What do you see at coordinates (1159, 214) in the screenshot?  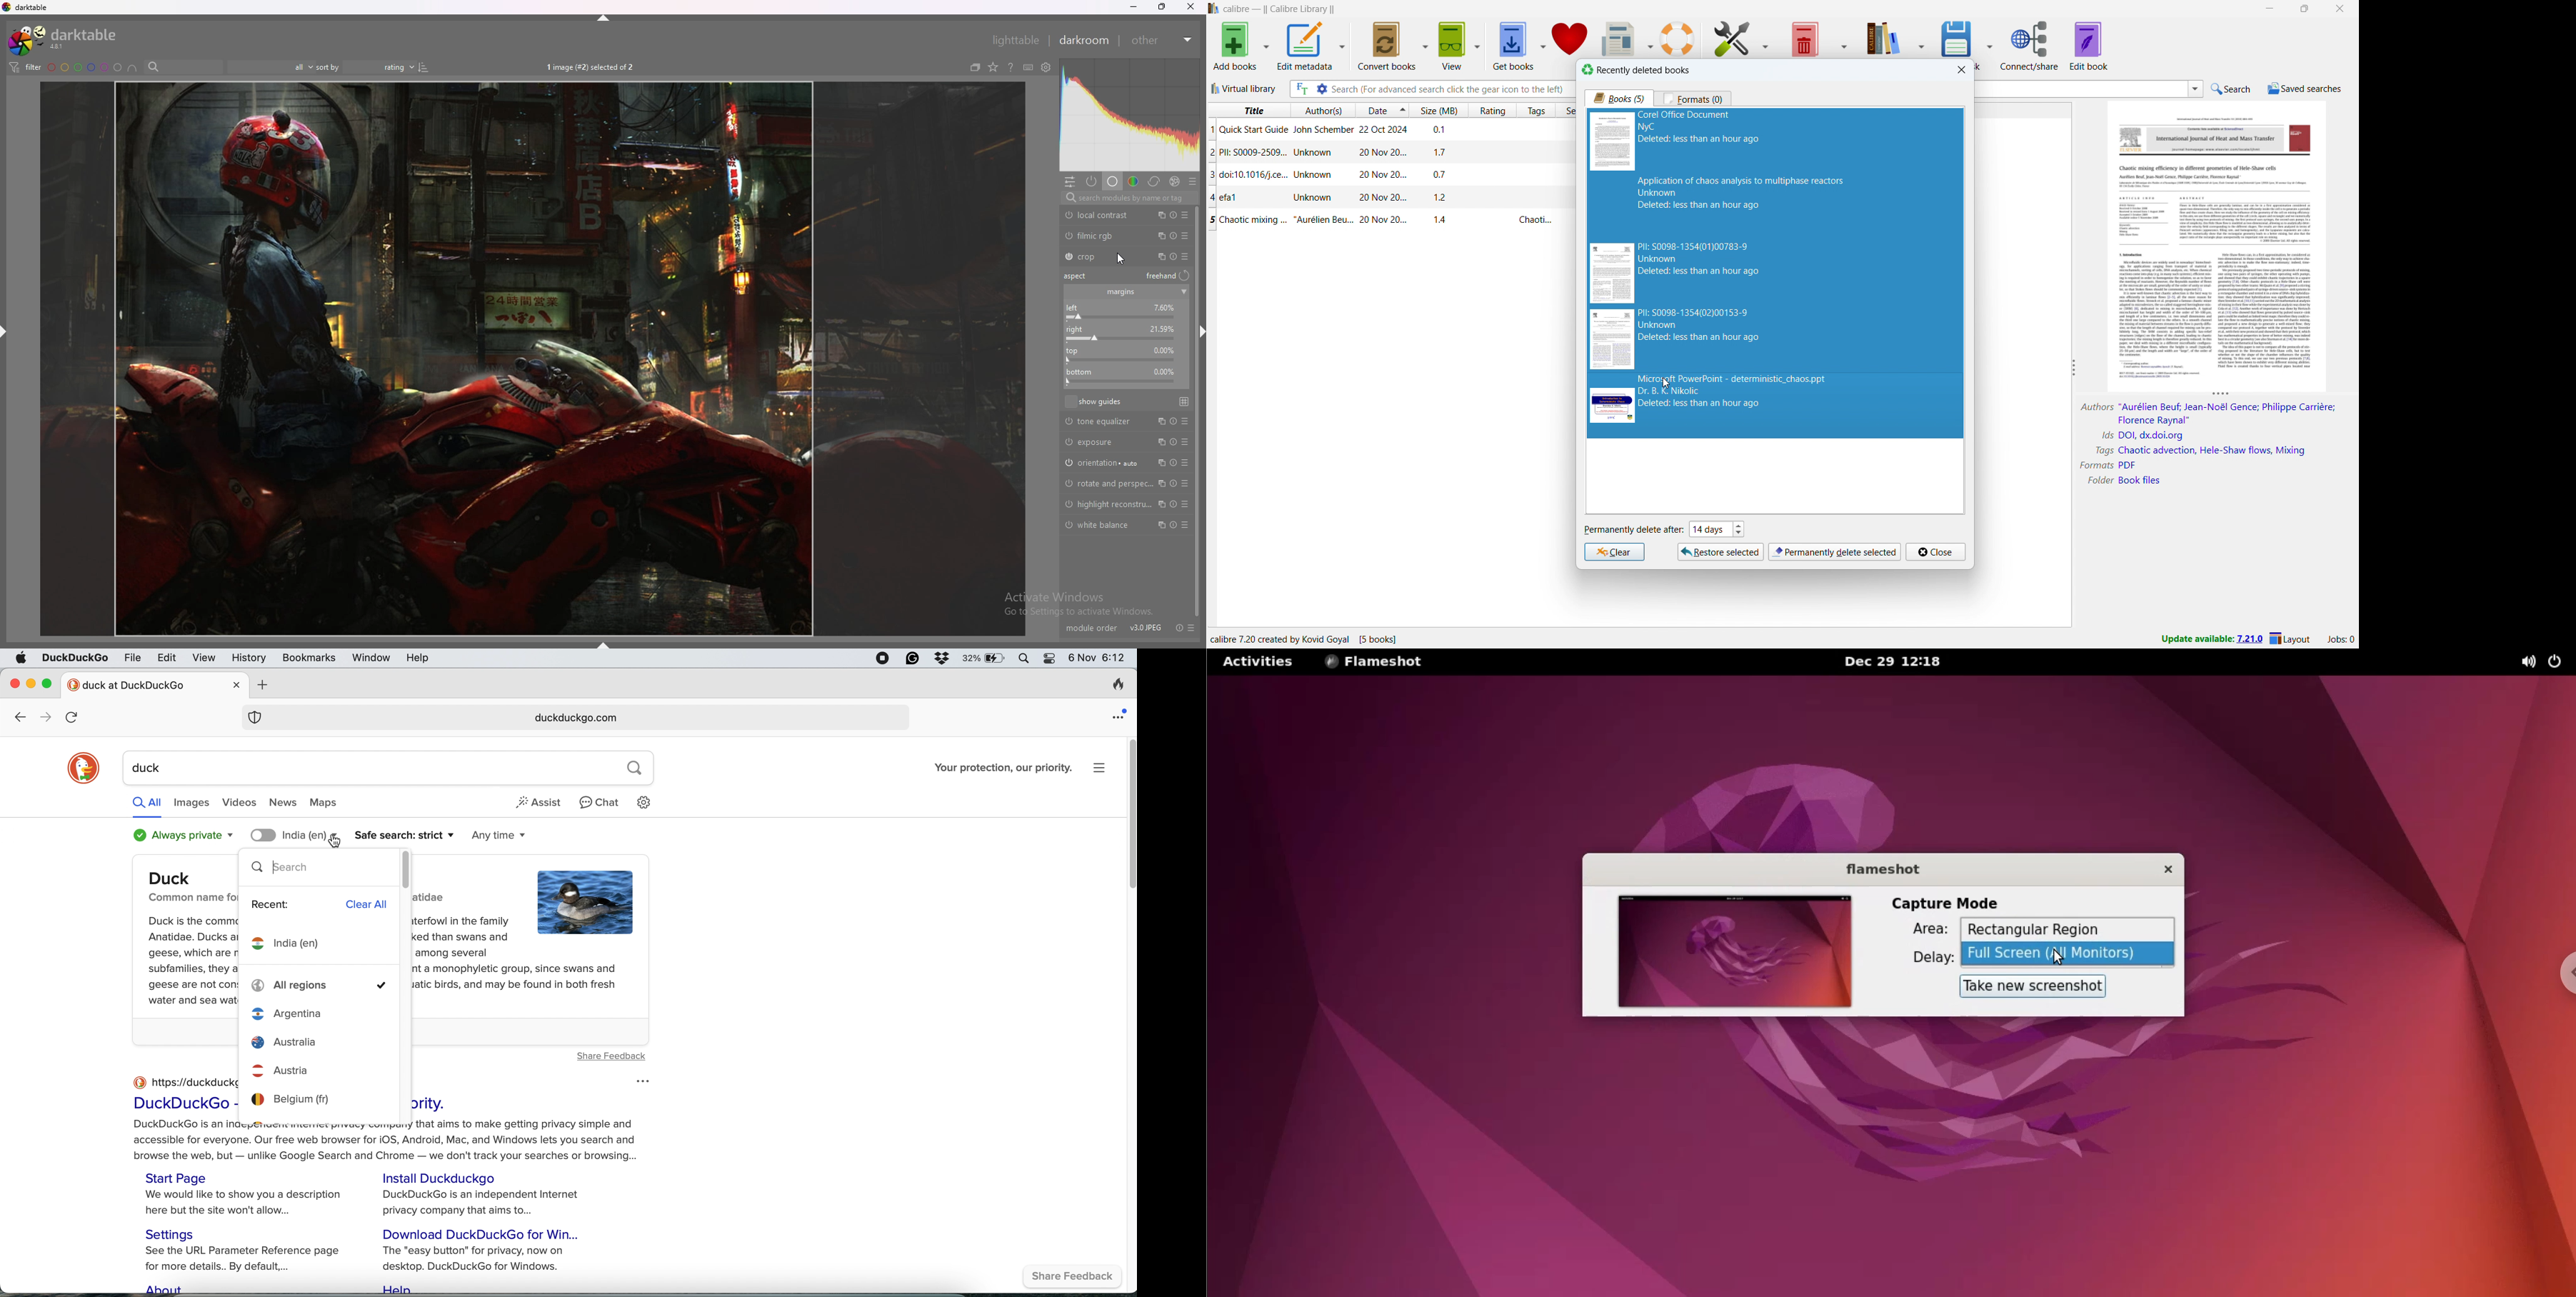 I see `multiple instances action` at bounding box center [1159, 214].